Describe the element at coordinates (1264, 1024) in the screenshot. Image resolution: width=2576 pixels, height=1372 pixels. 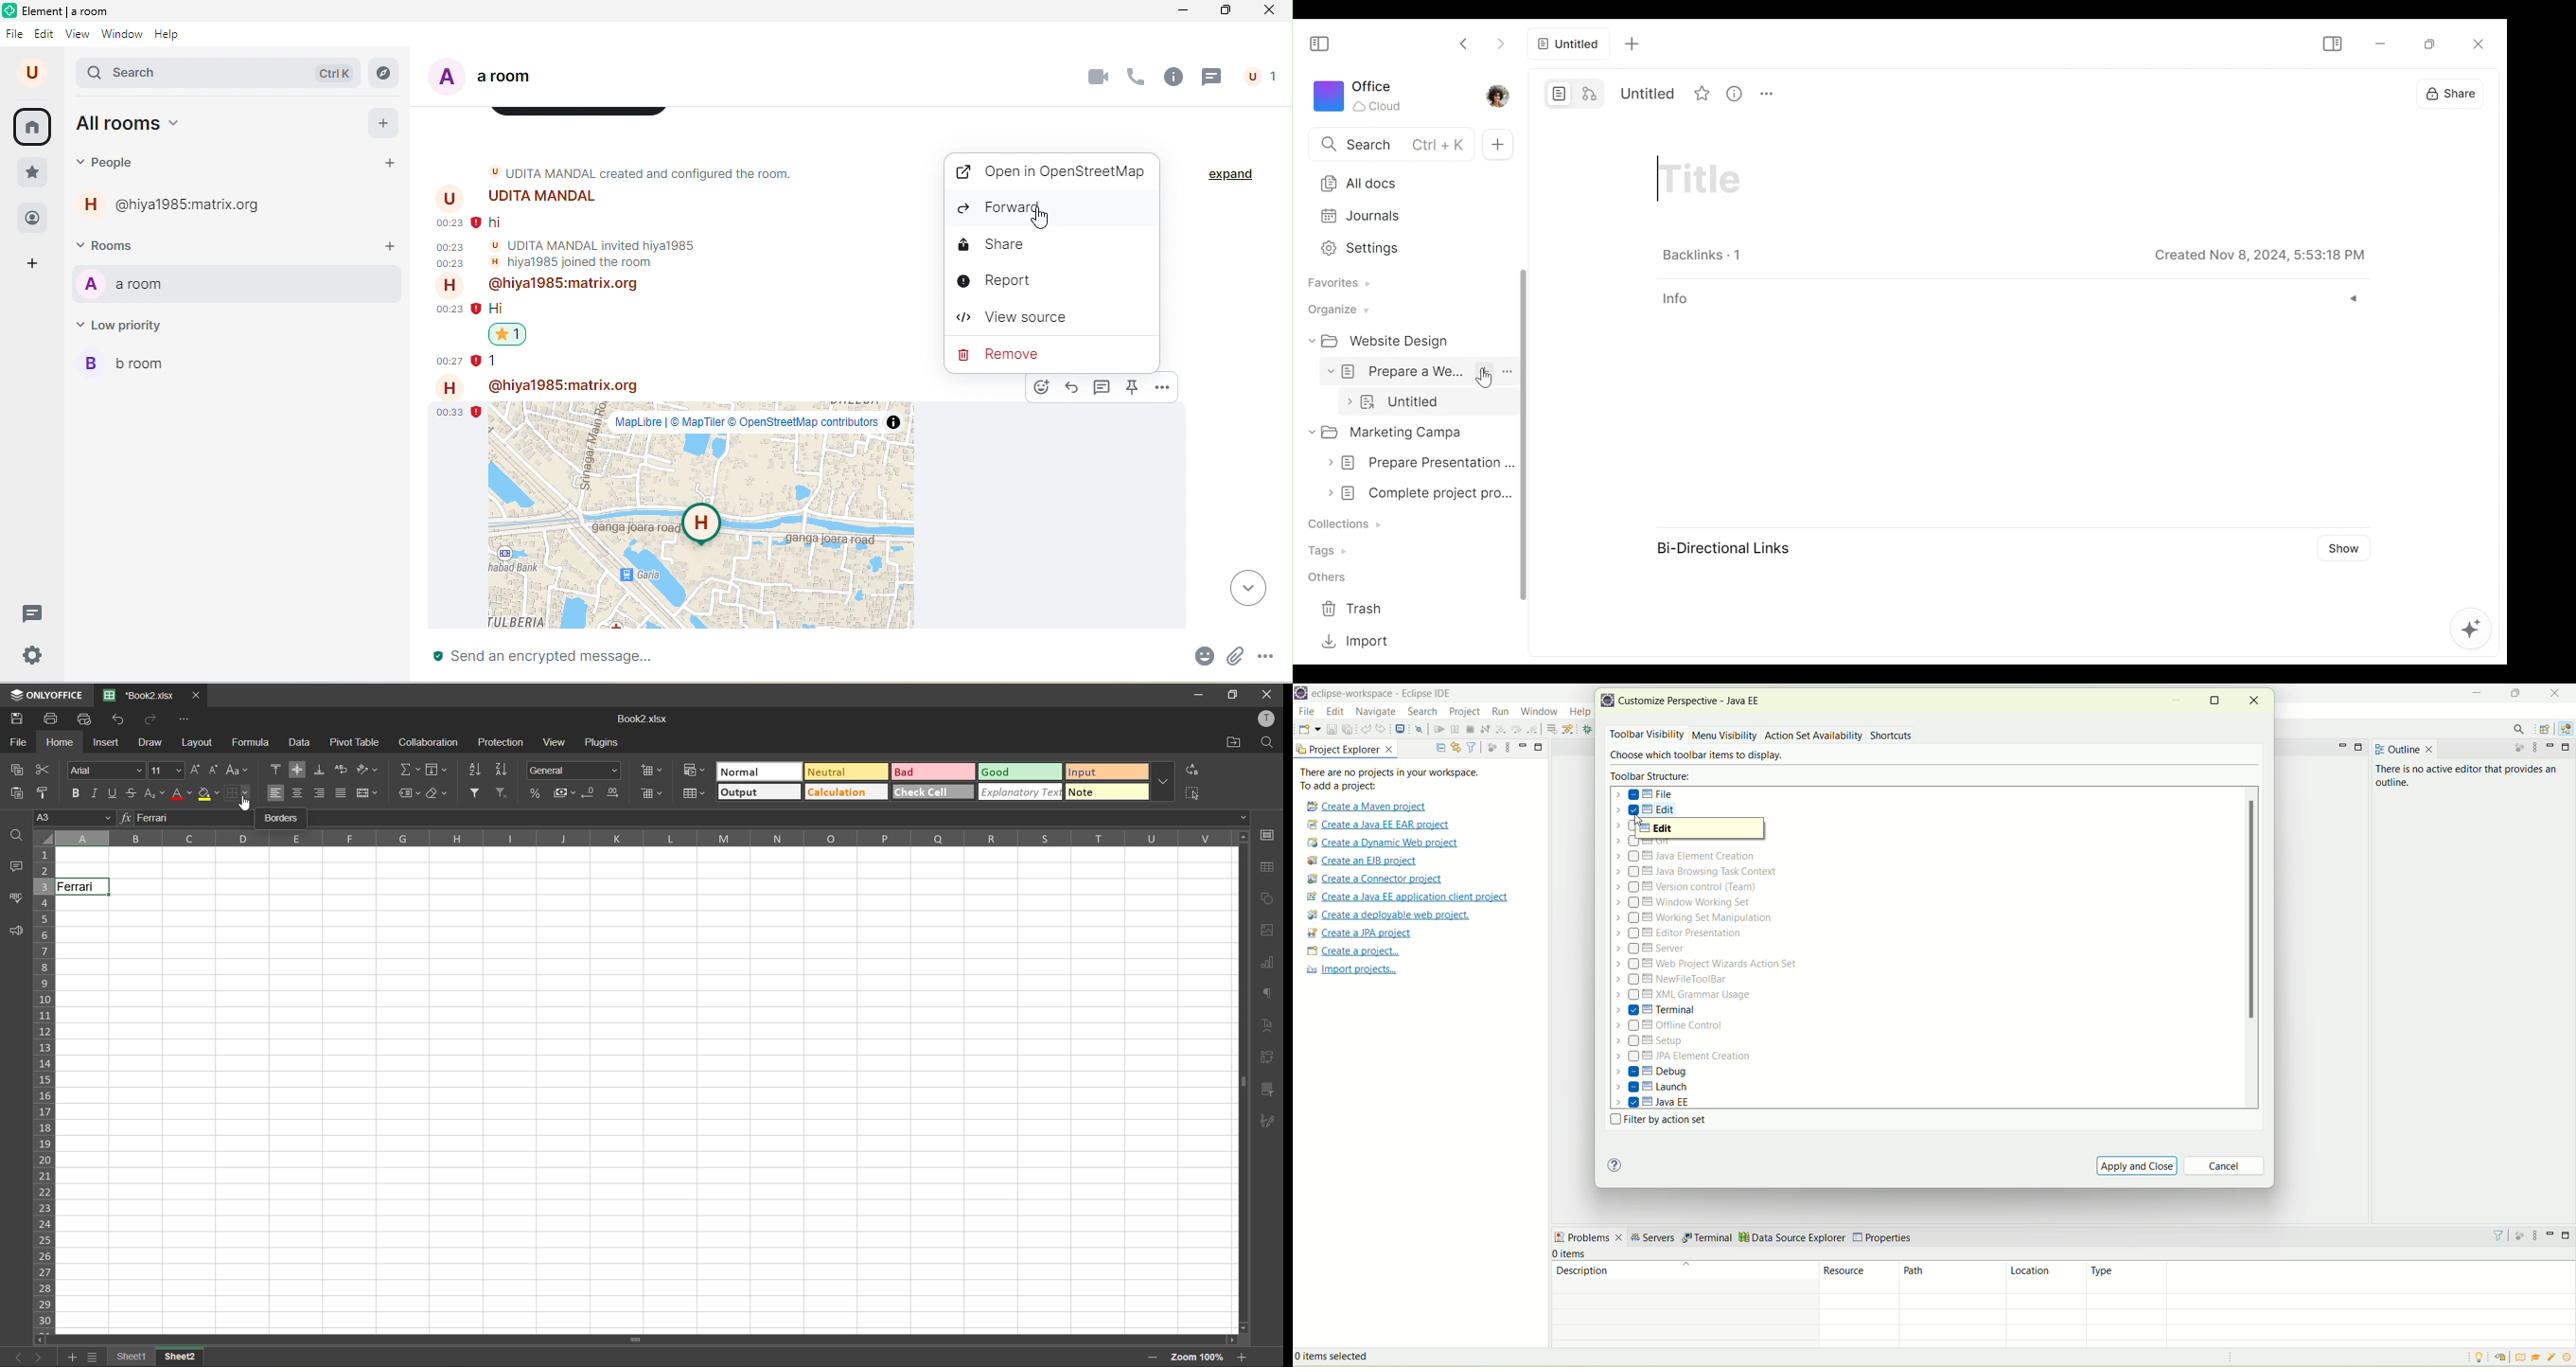
I see `text` at that location.